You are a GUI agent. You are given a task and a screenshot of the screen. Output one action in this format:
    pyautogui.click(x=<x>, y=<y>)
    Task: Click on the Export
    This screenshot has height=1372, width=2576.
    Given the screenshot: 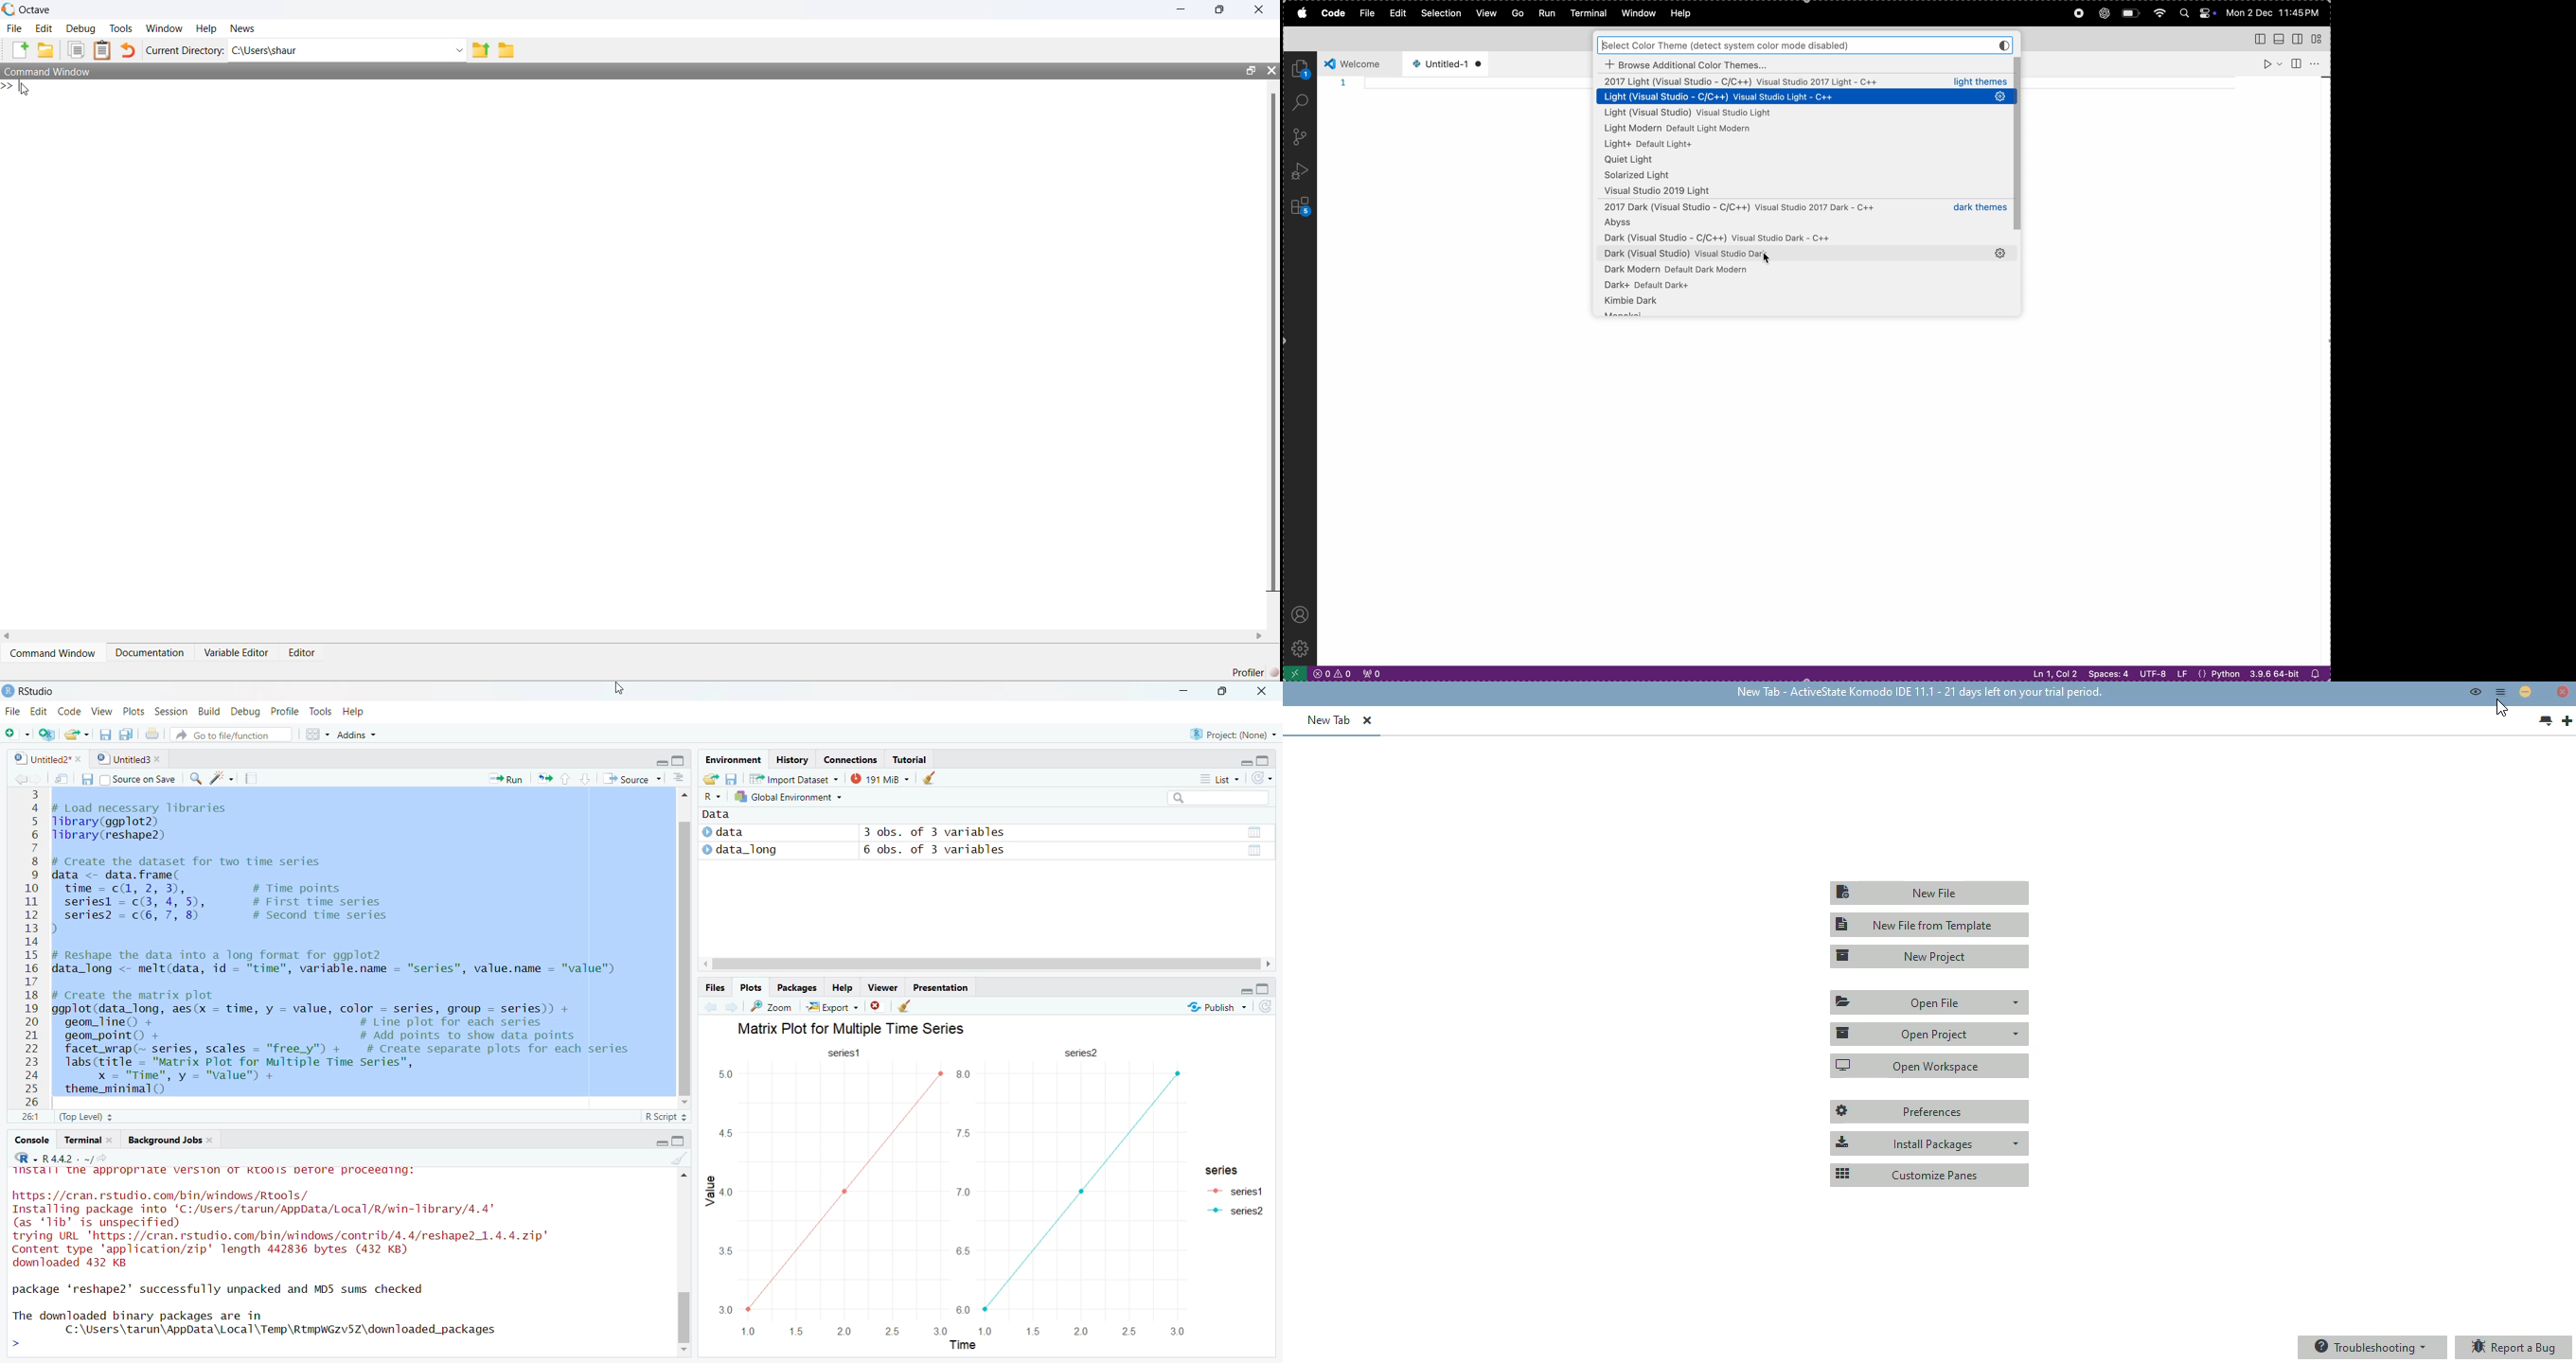 What is the action you would take?
    pyautogui.click(x=832, y=1006)
    